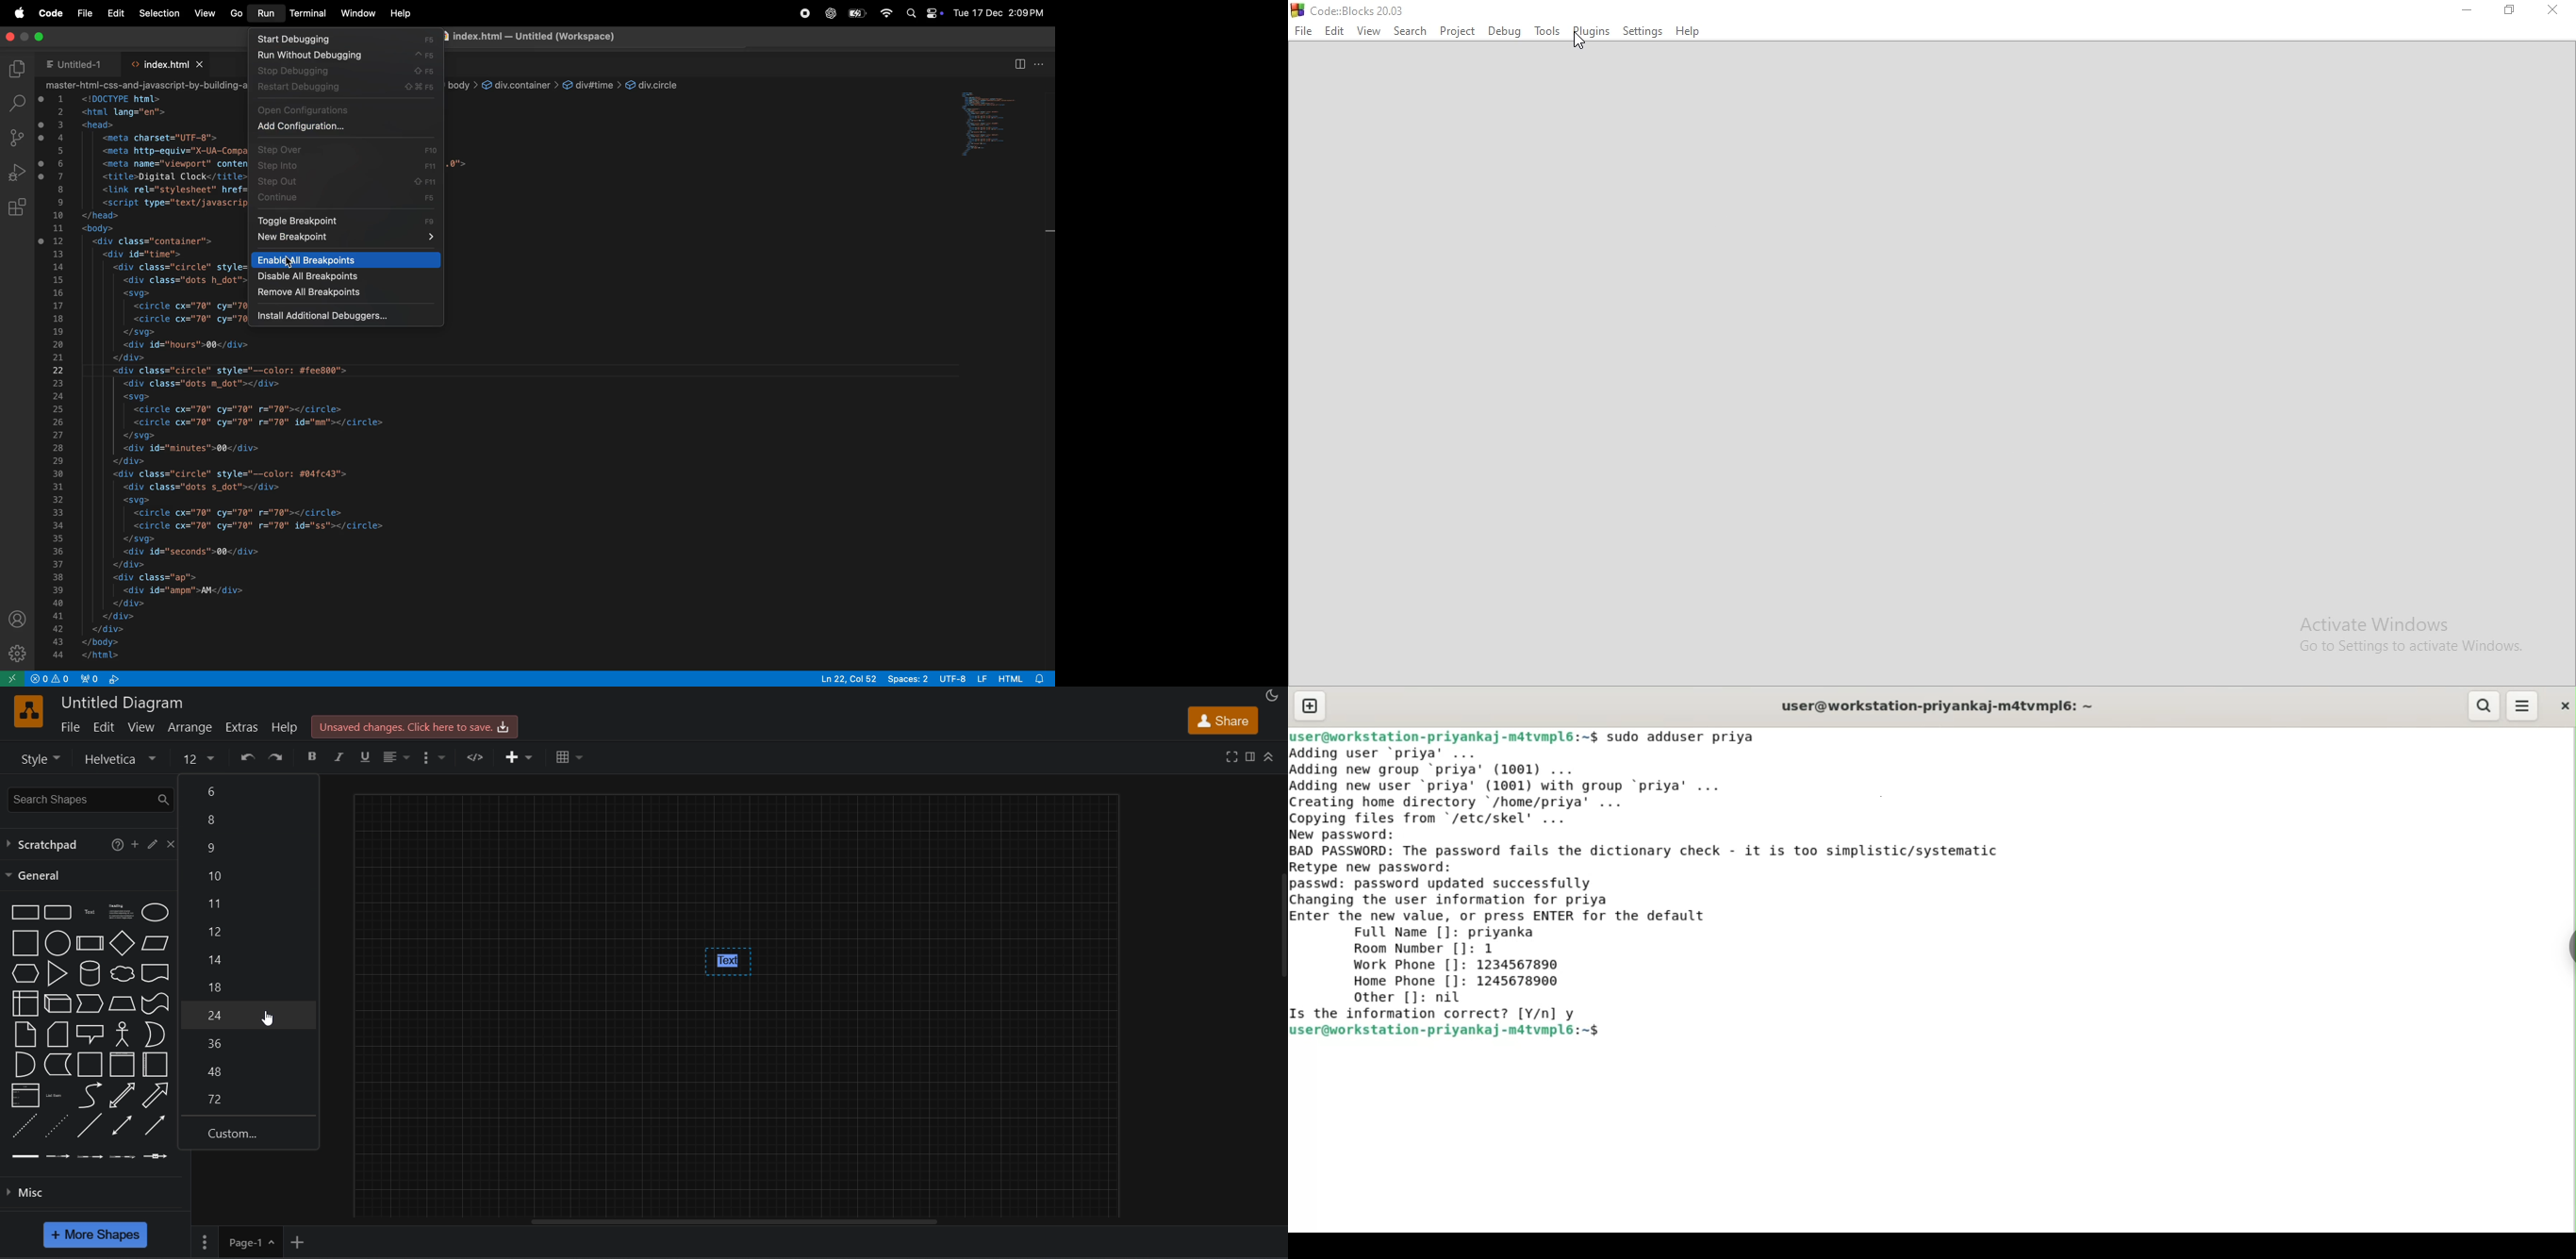  I want to click on Connector with 3 labels, so click(122, 1158).